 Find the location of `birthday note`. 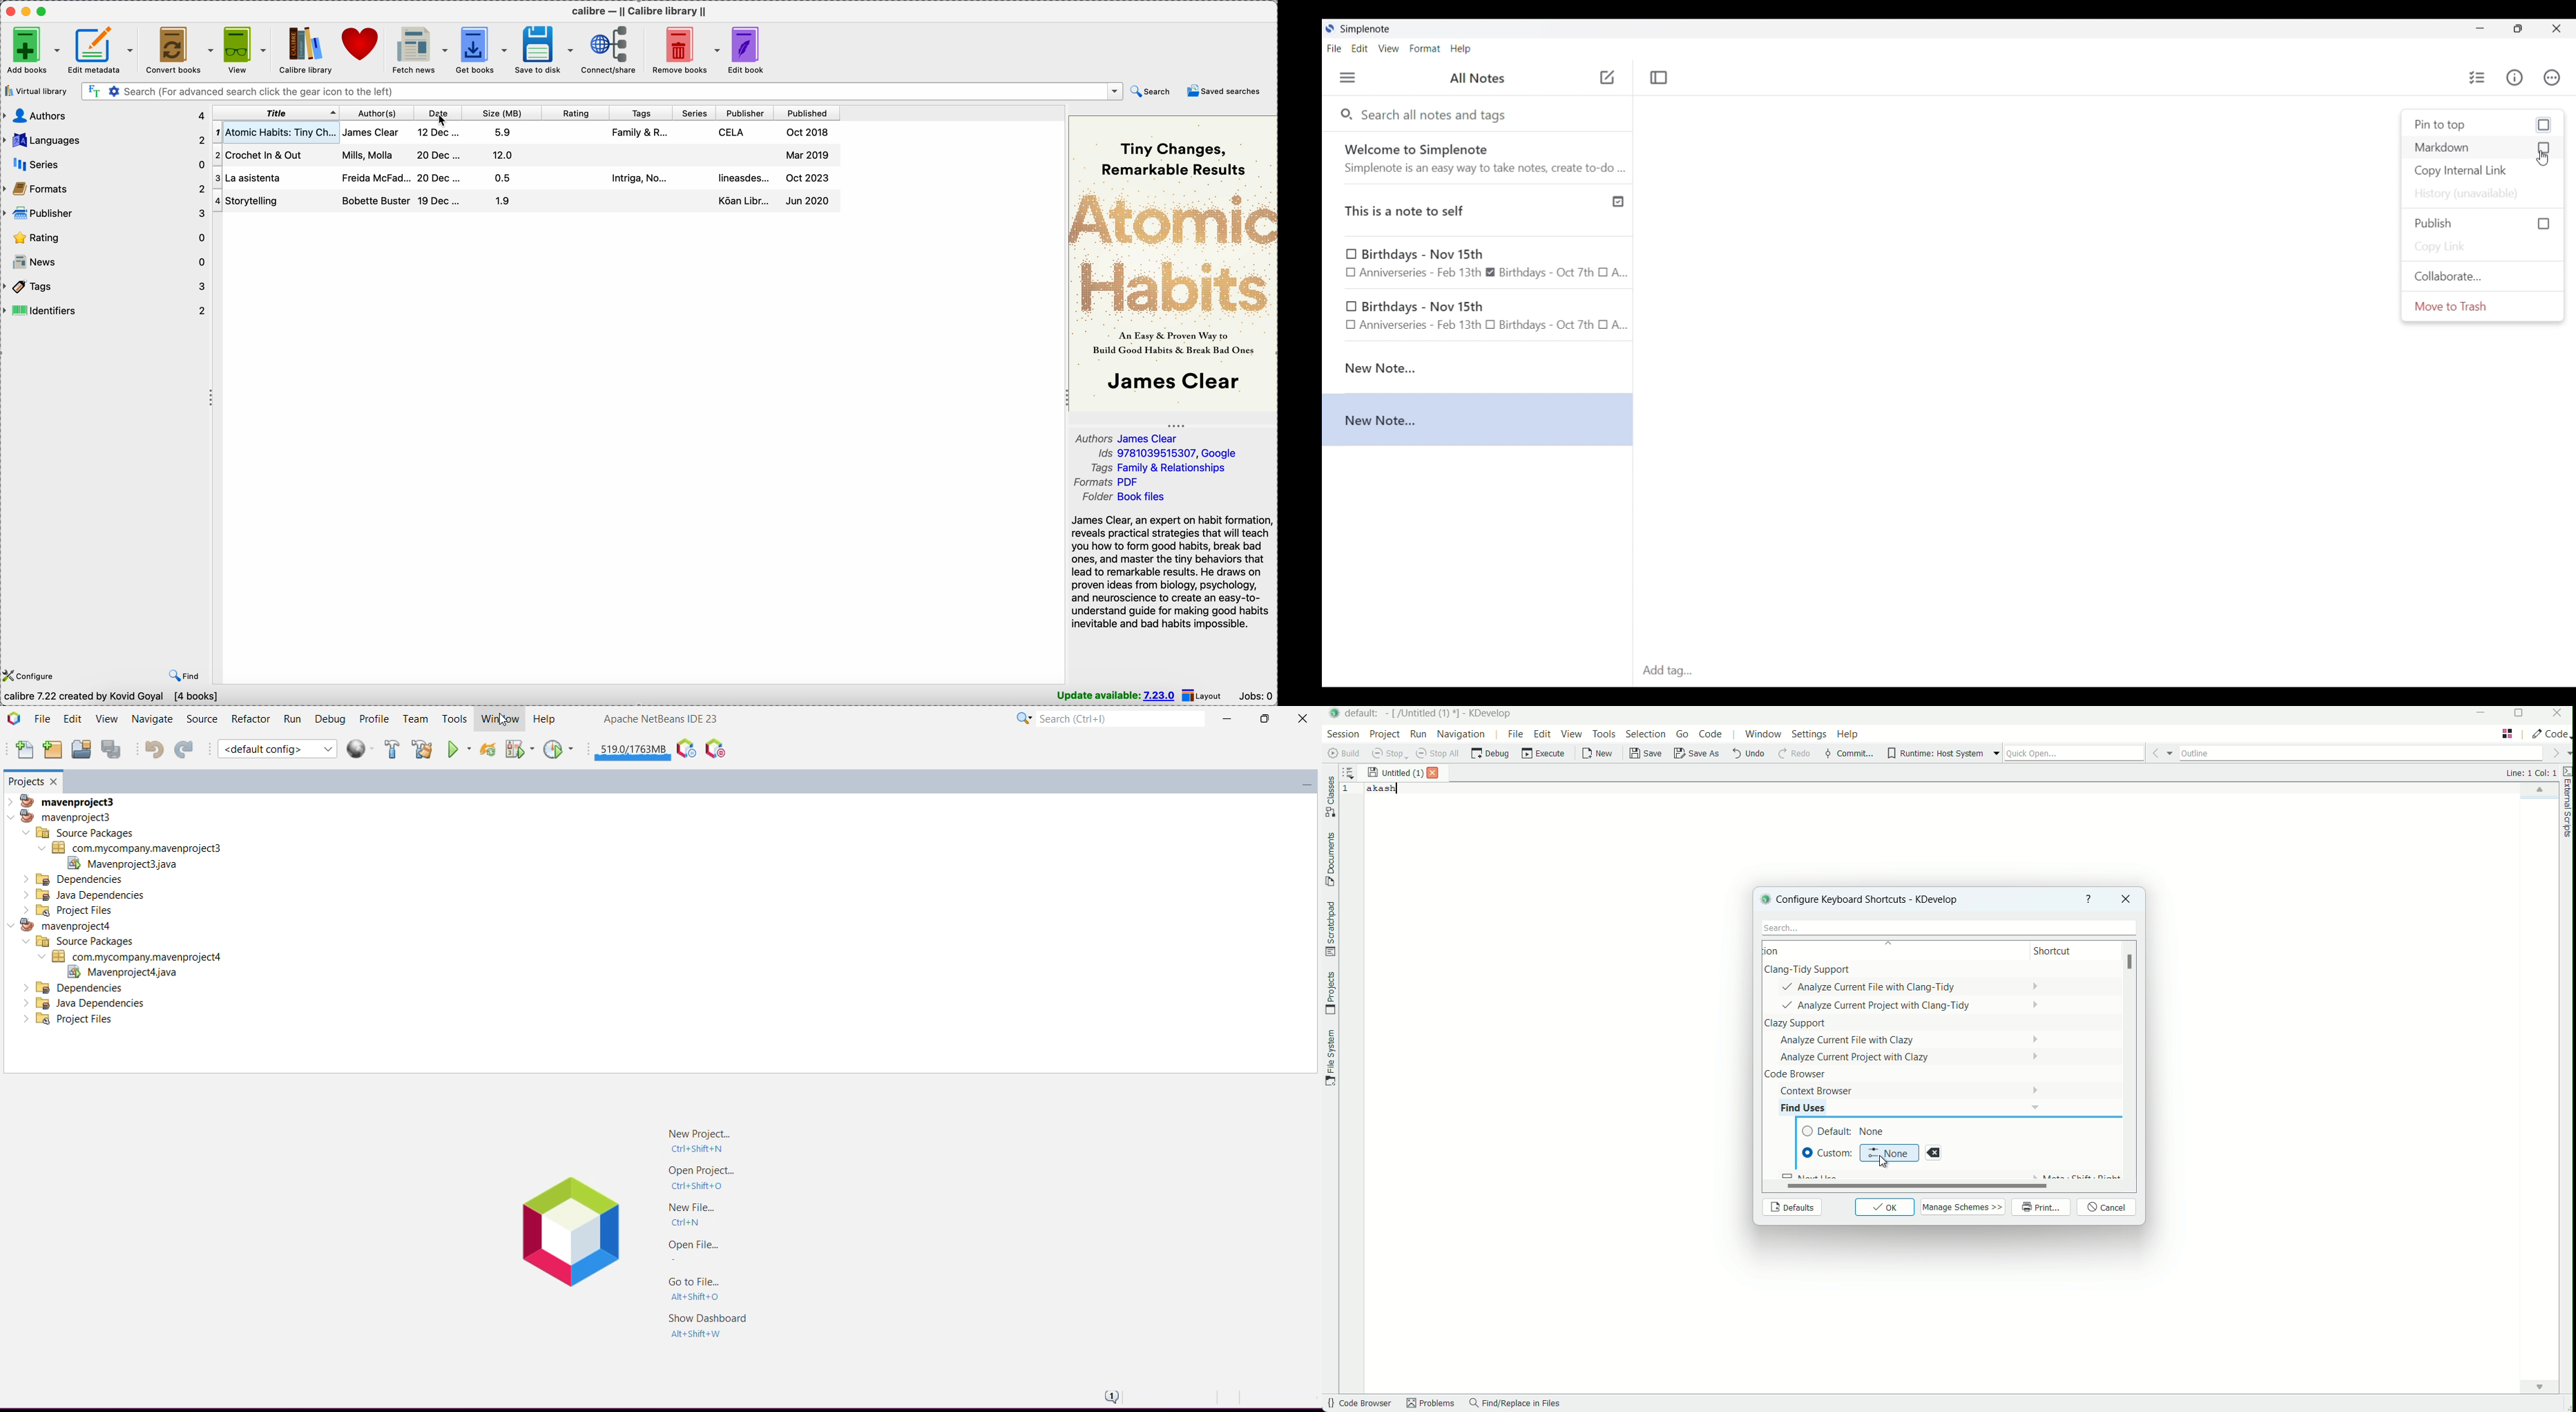

birthday note is located at coordinates (1479, 318).